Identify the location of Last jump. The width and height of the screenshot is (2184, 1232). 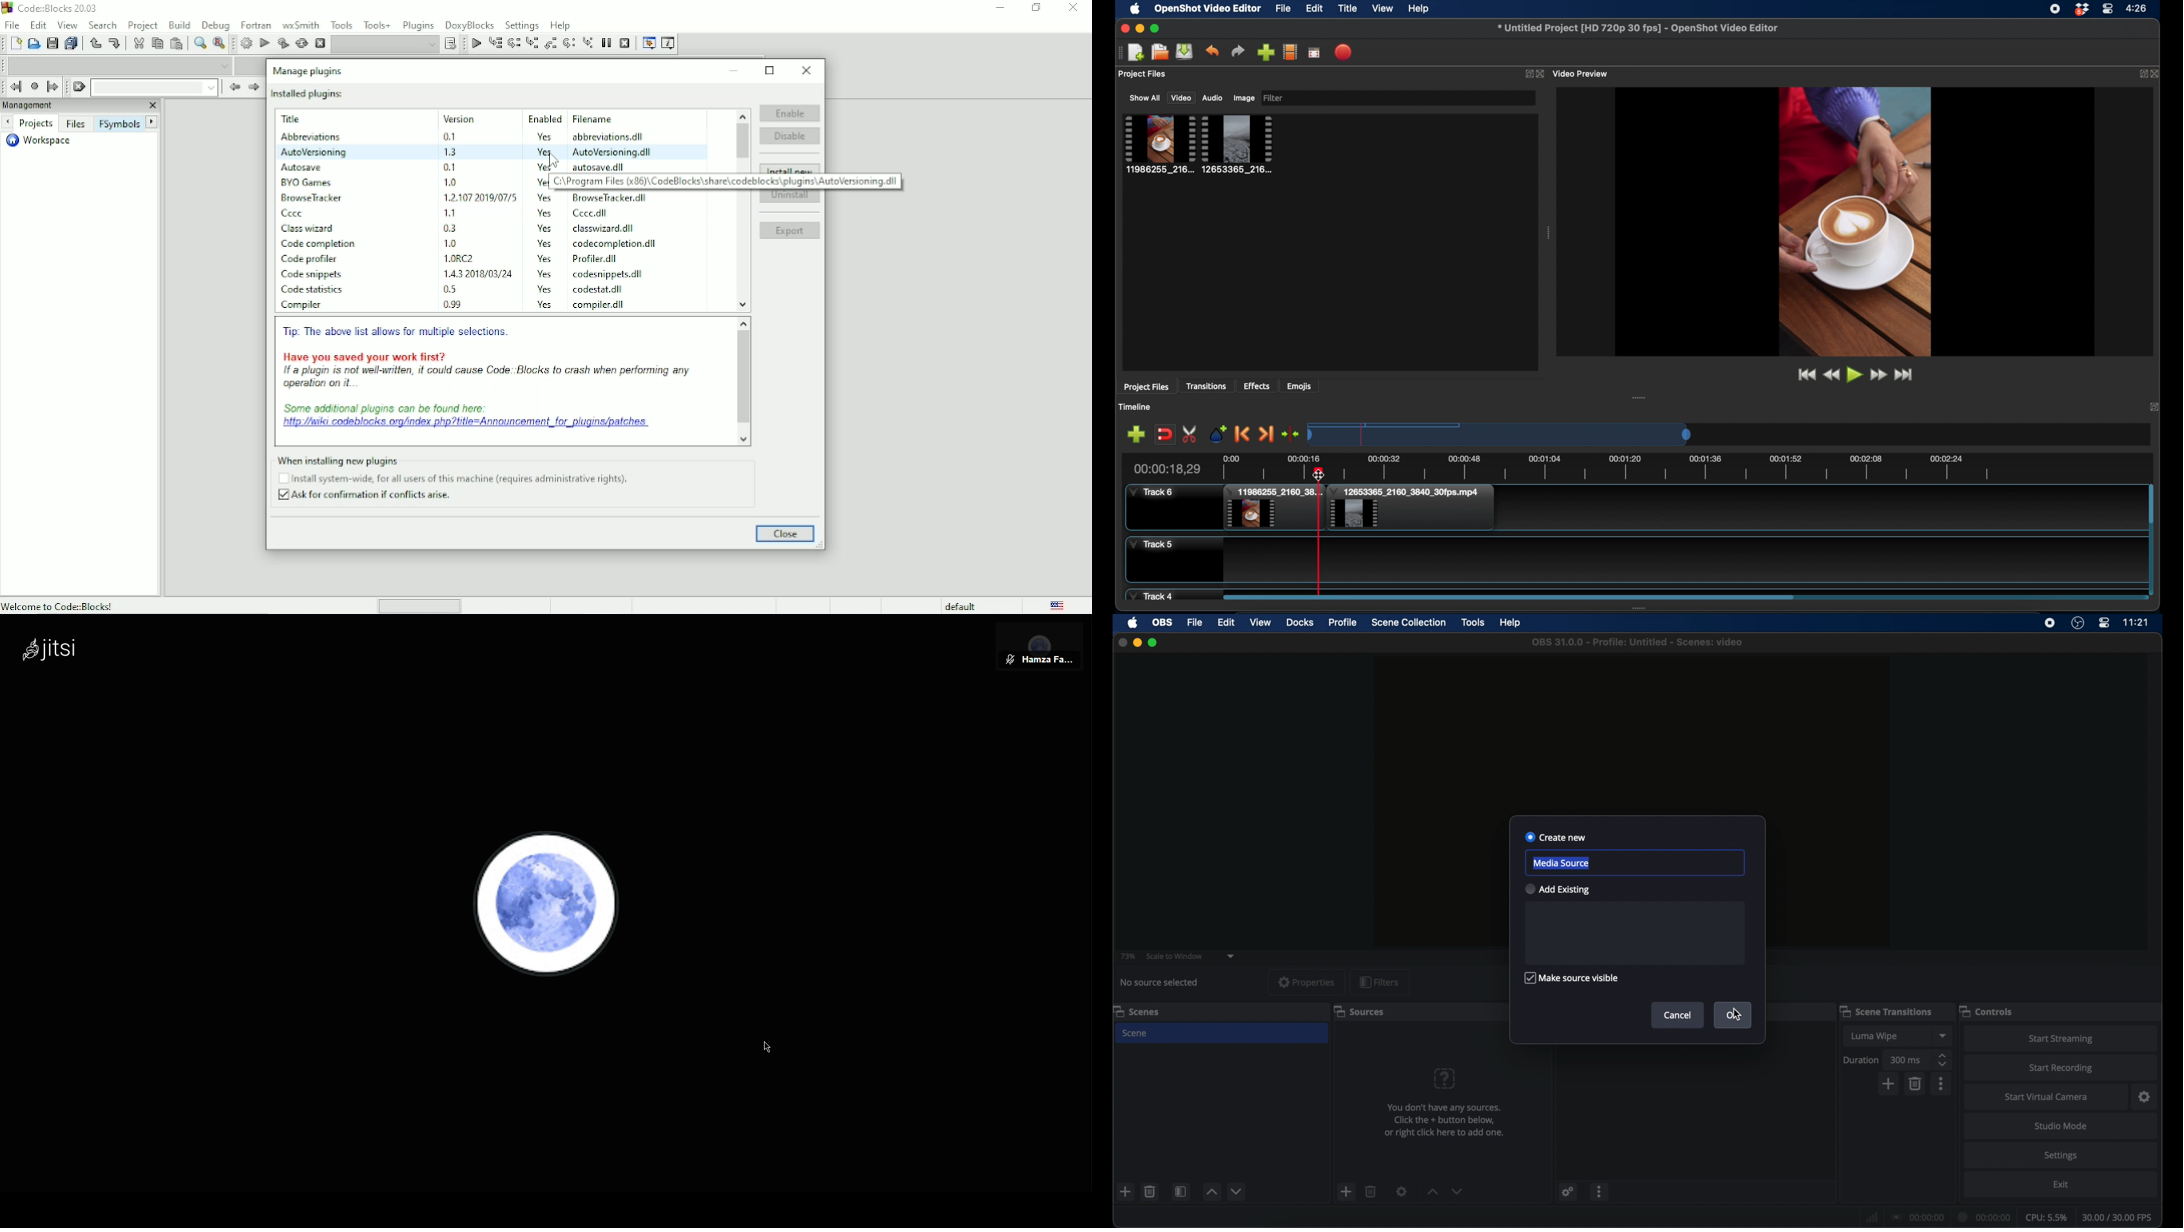
(34, 86).